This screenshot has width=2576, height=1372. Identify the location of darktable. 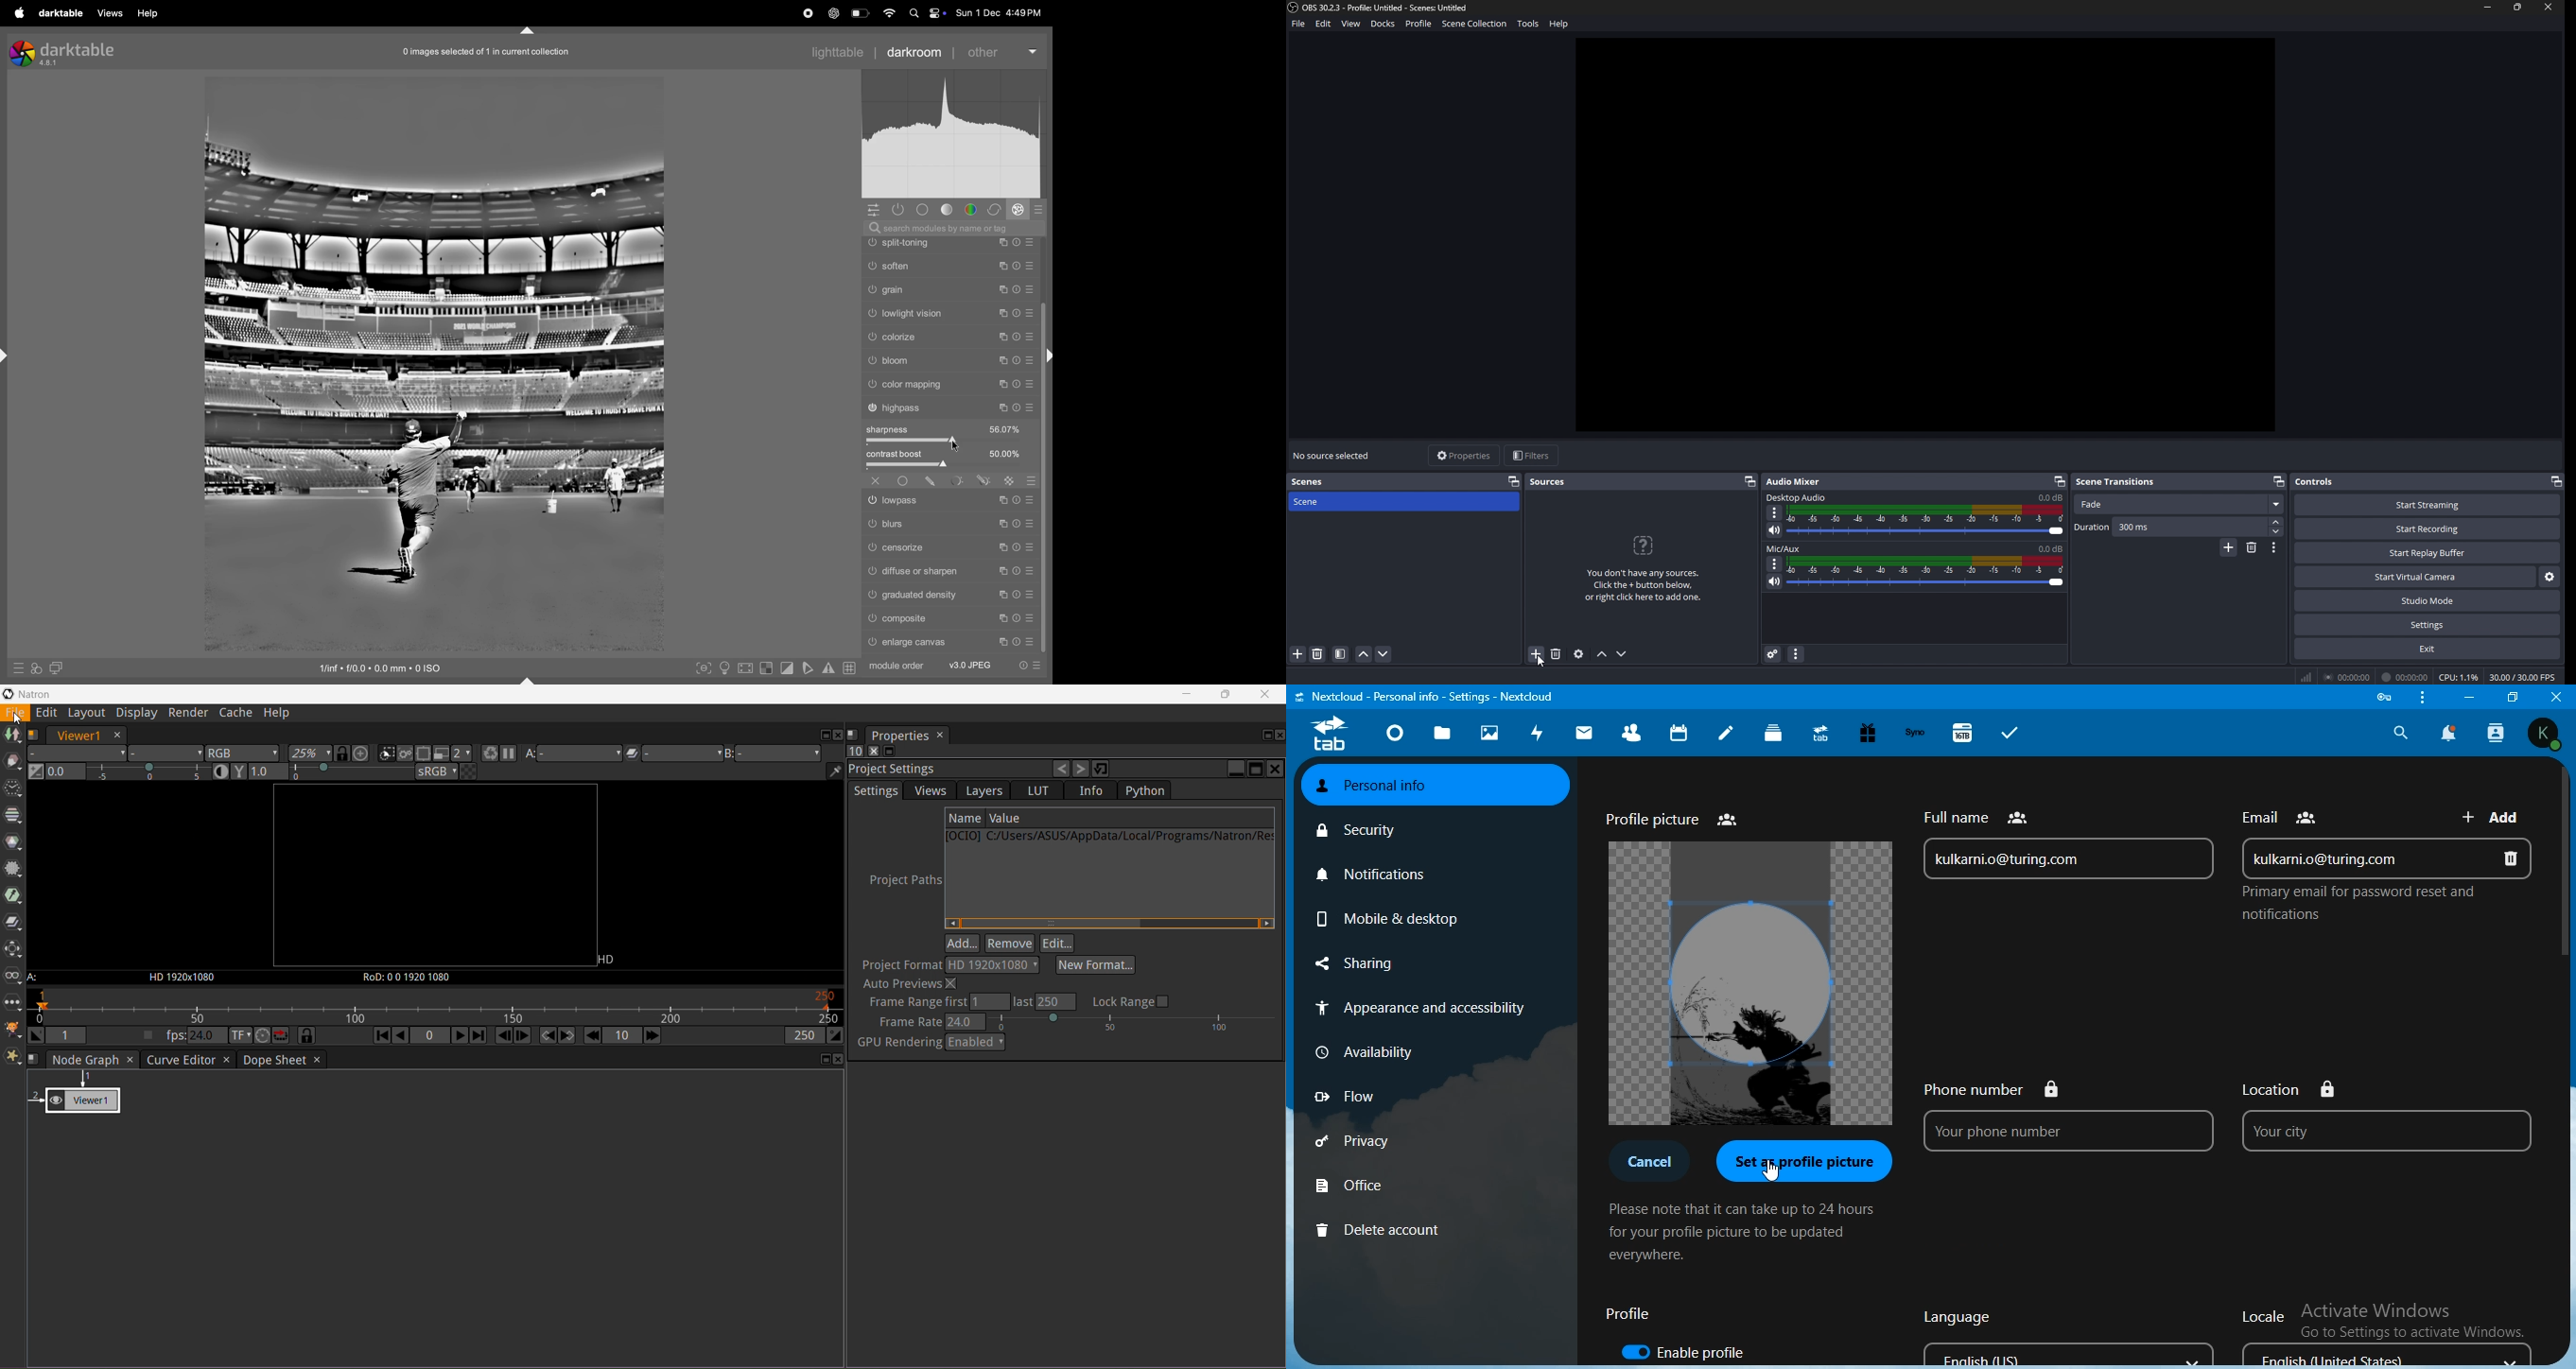
(61, 13).